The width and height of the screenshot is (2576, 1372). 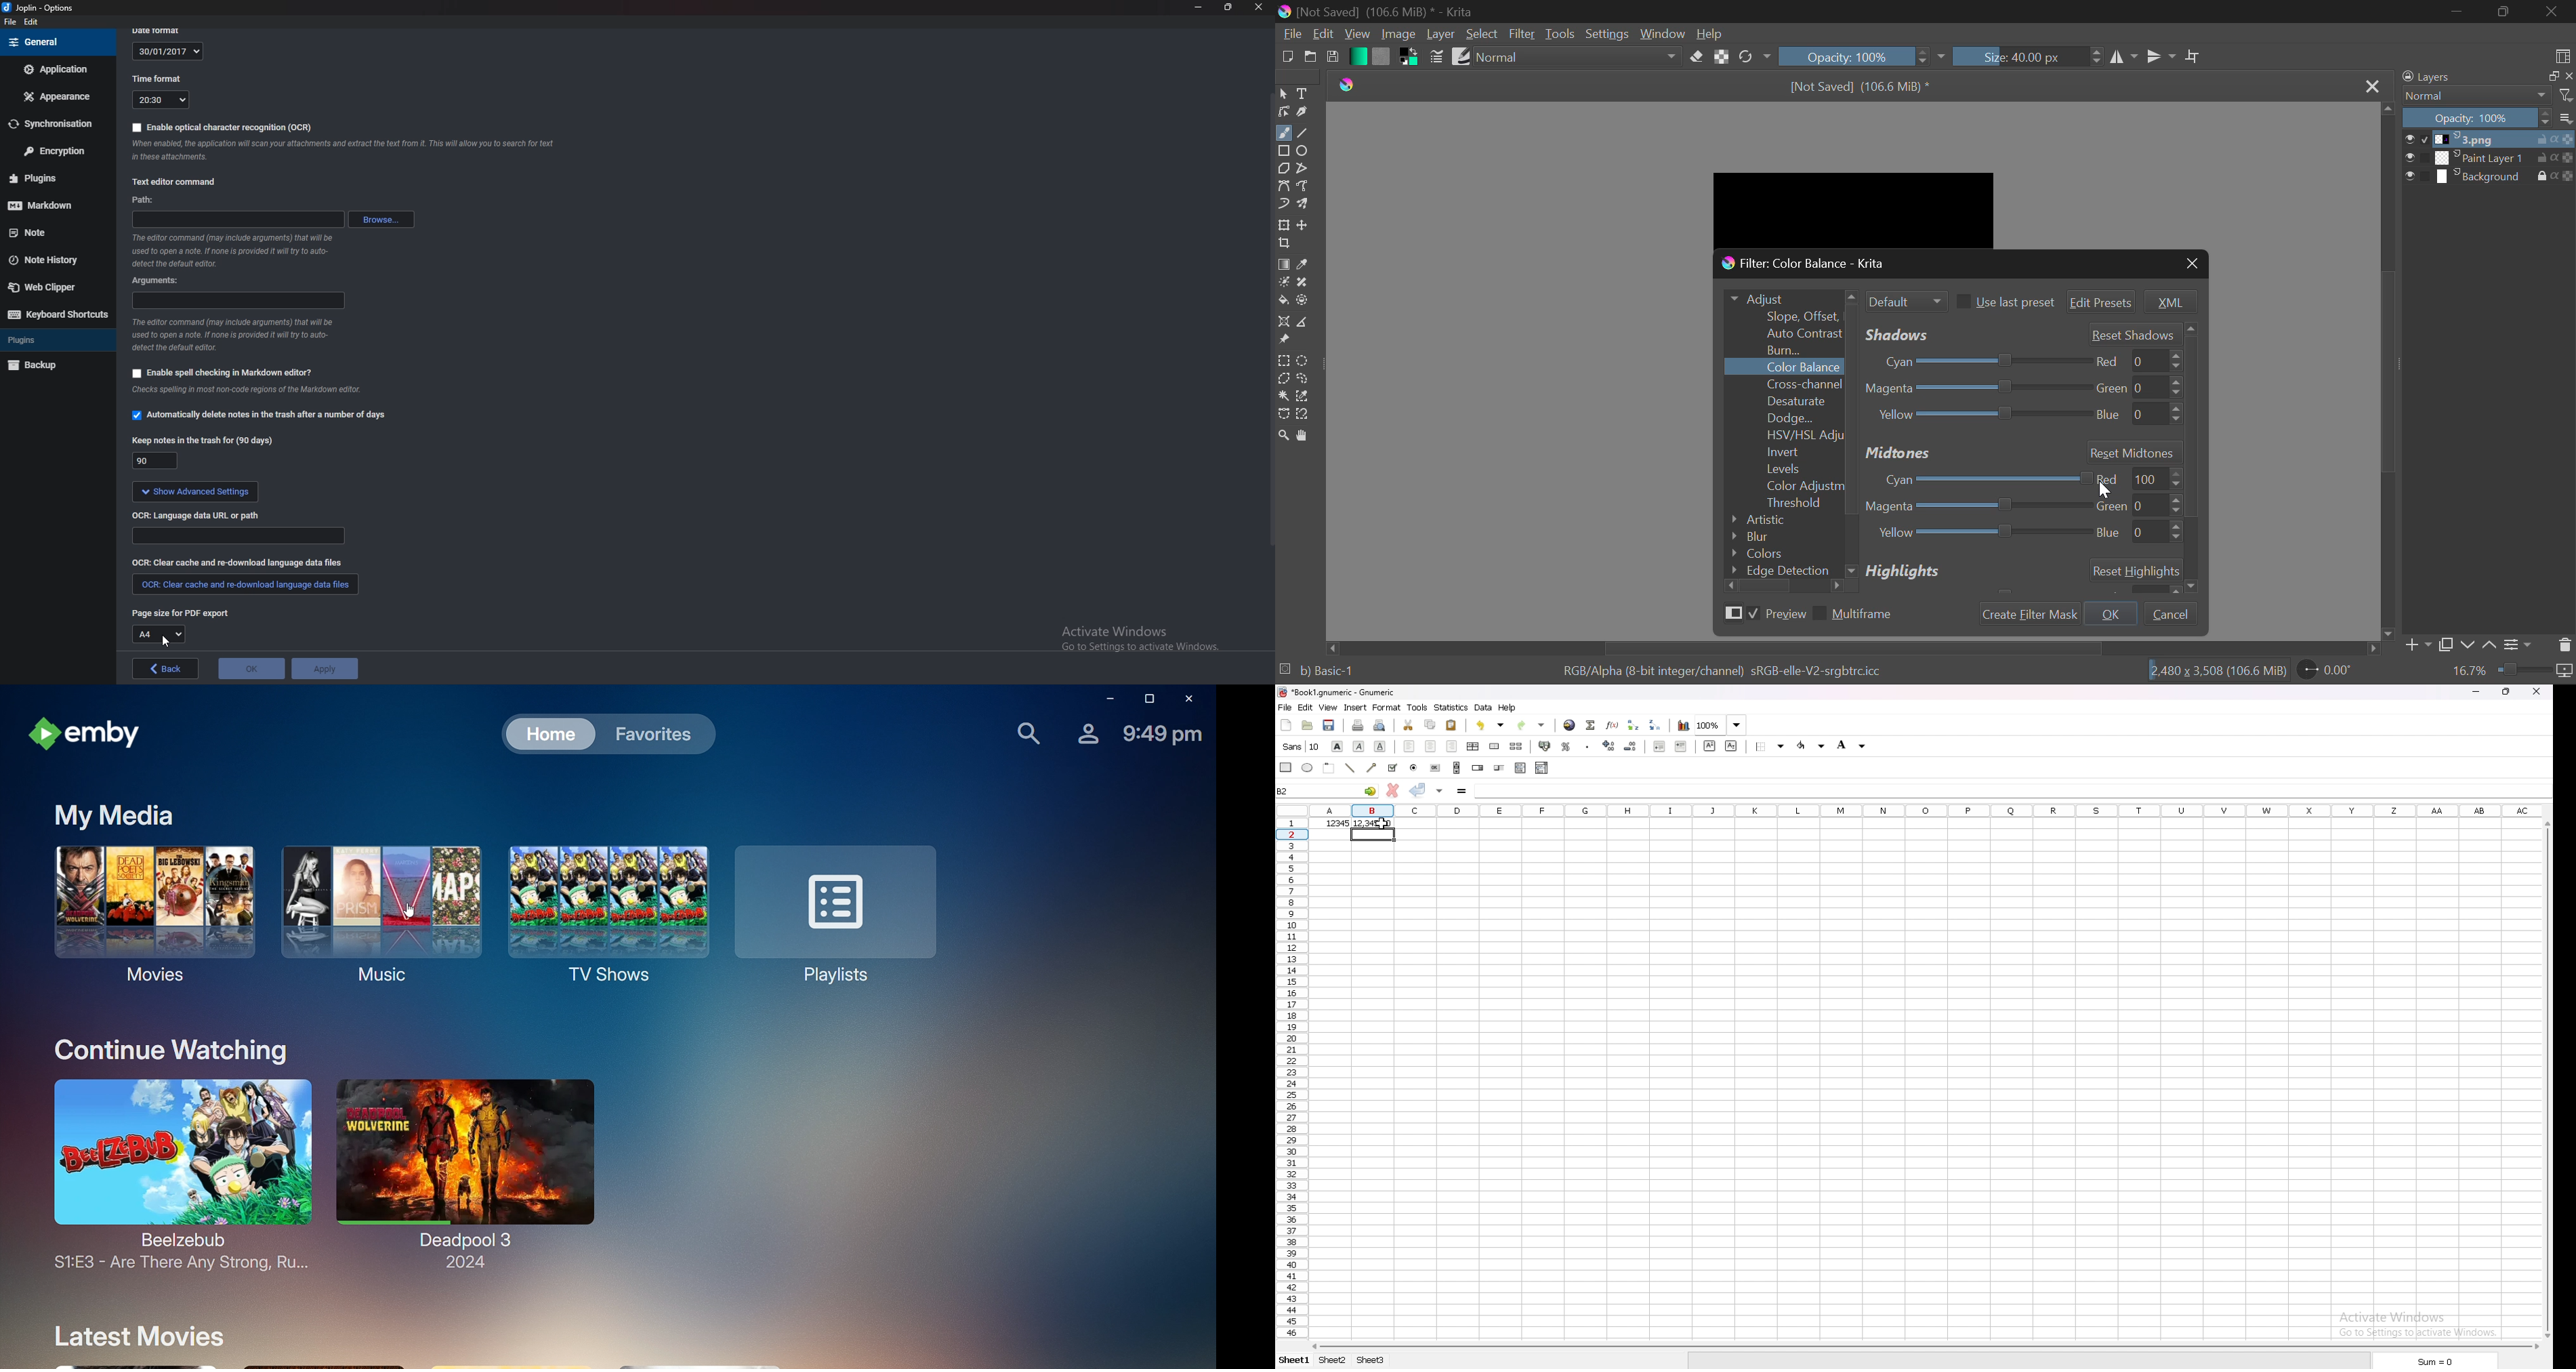 I want to click on path, so click(x=148, y=201).